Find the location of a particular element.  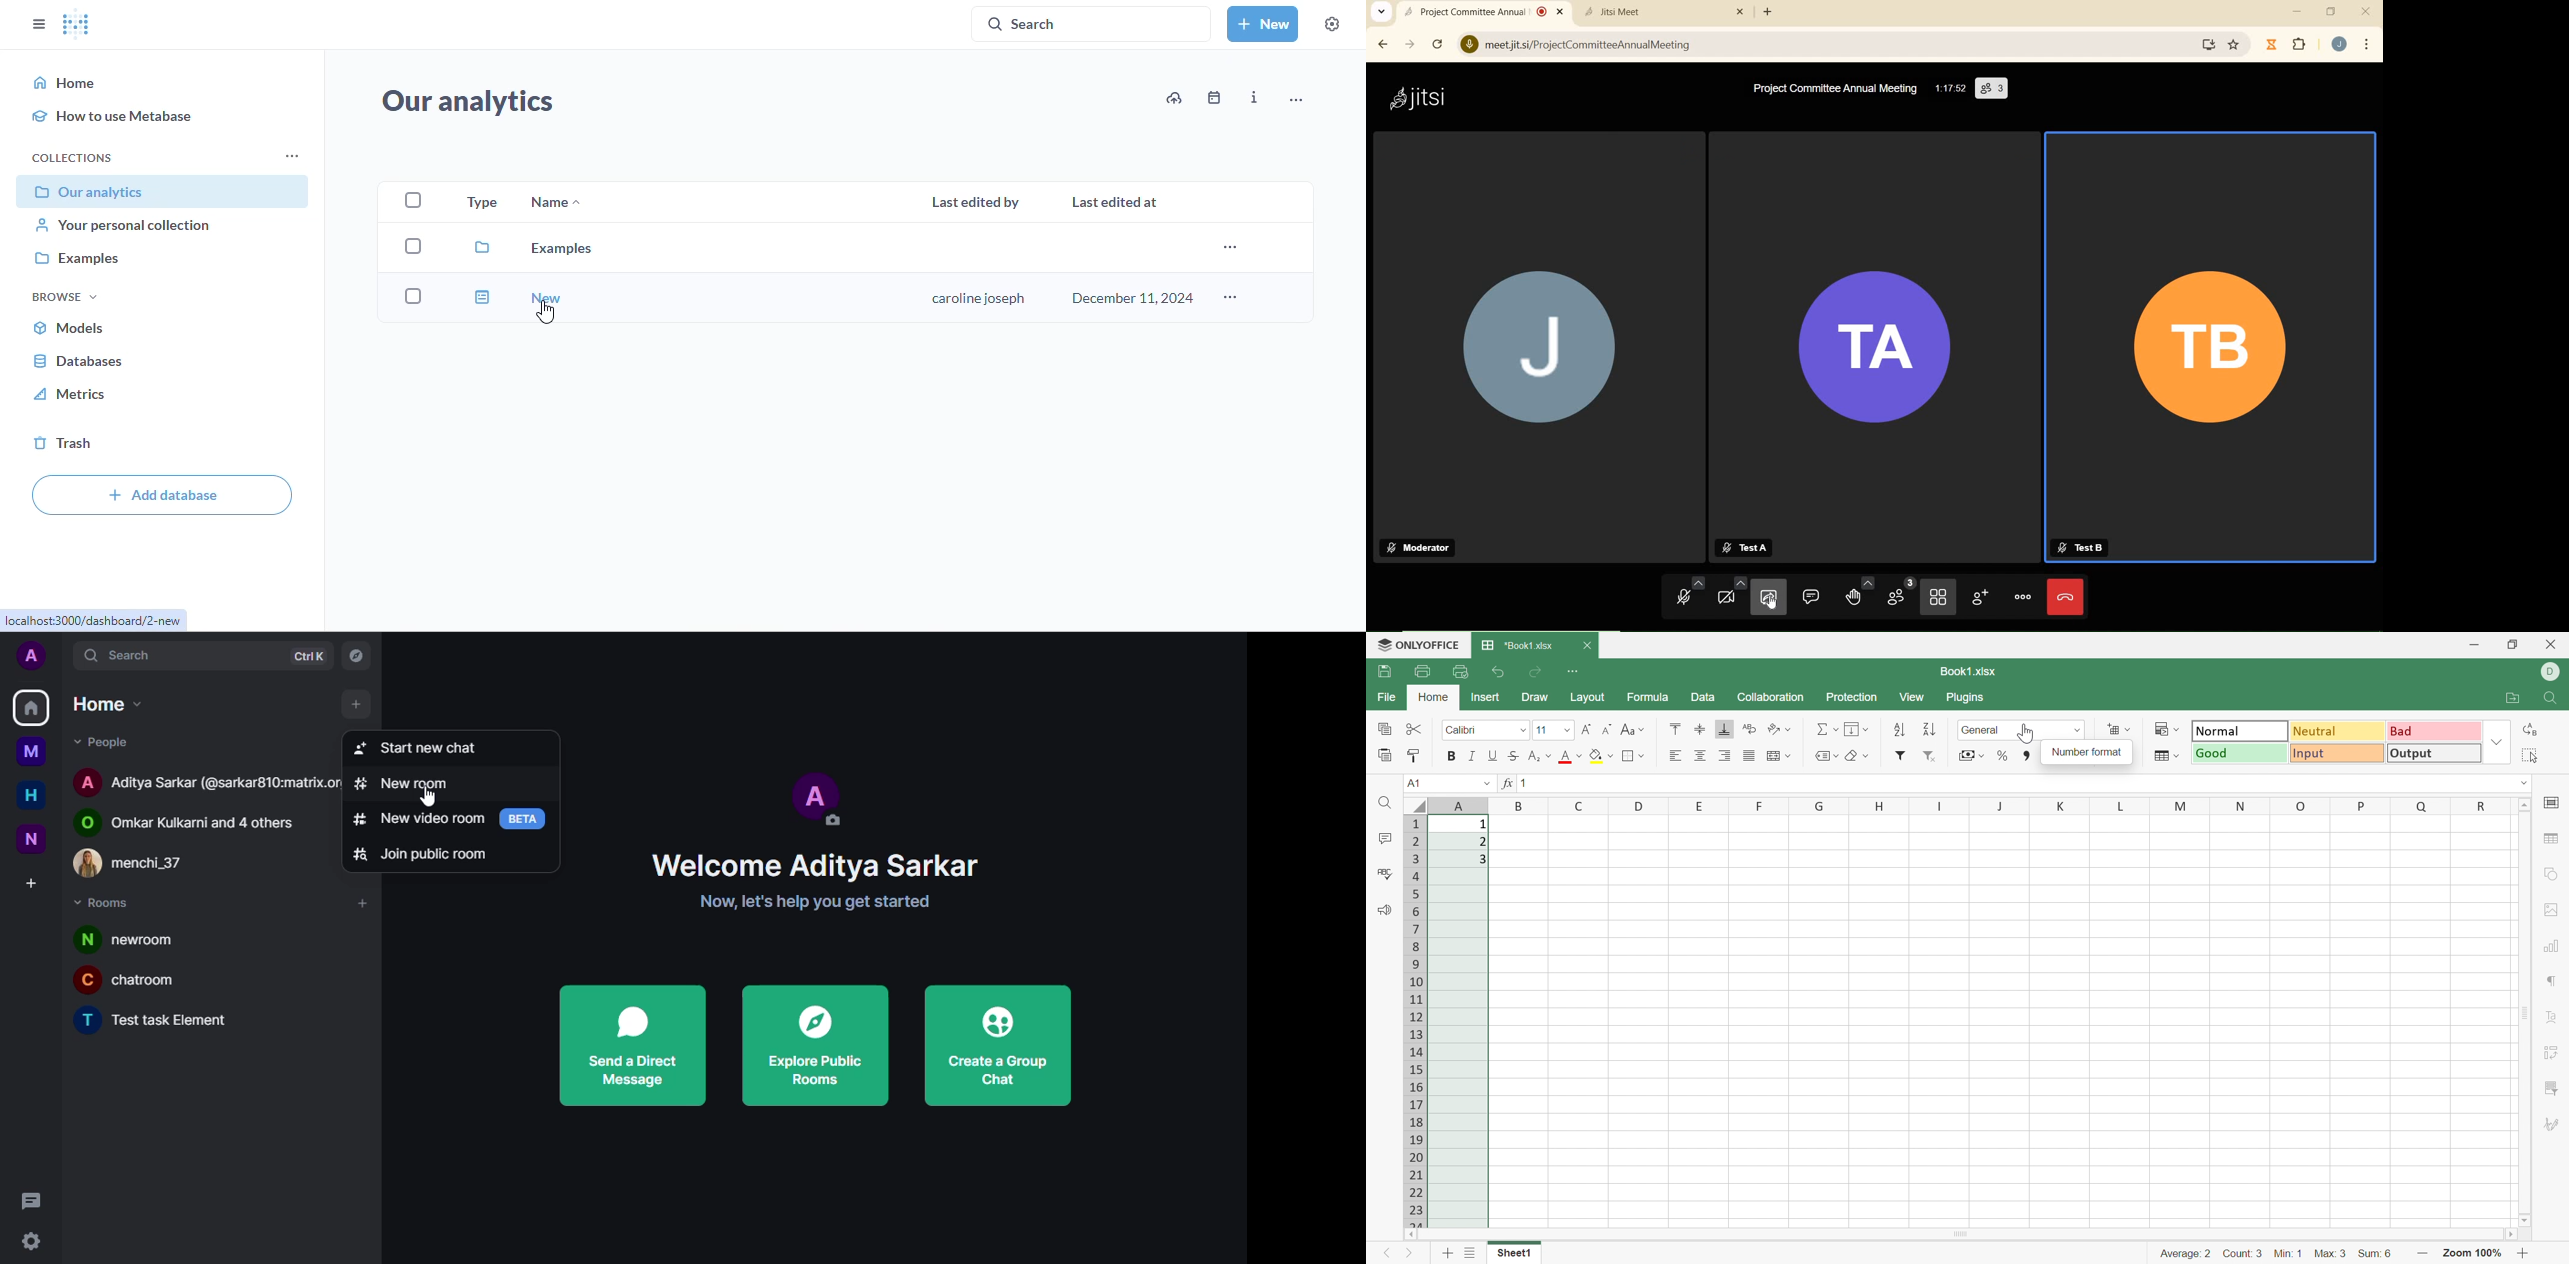

Download webpage is located at coordinates (2210, 45).